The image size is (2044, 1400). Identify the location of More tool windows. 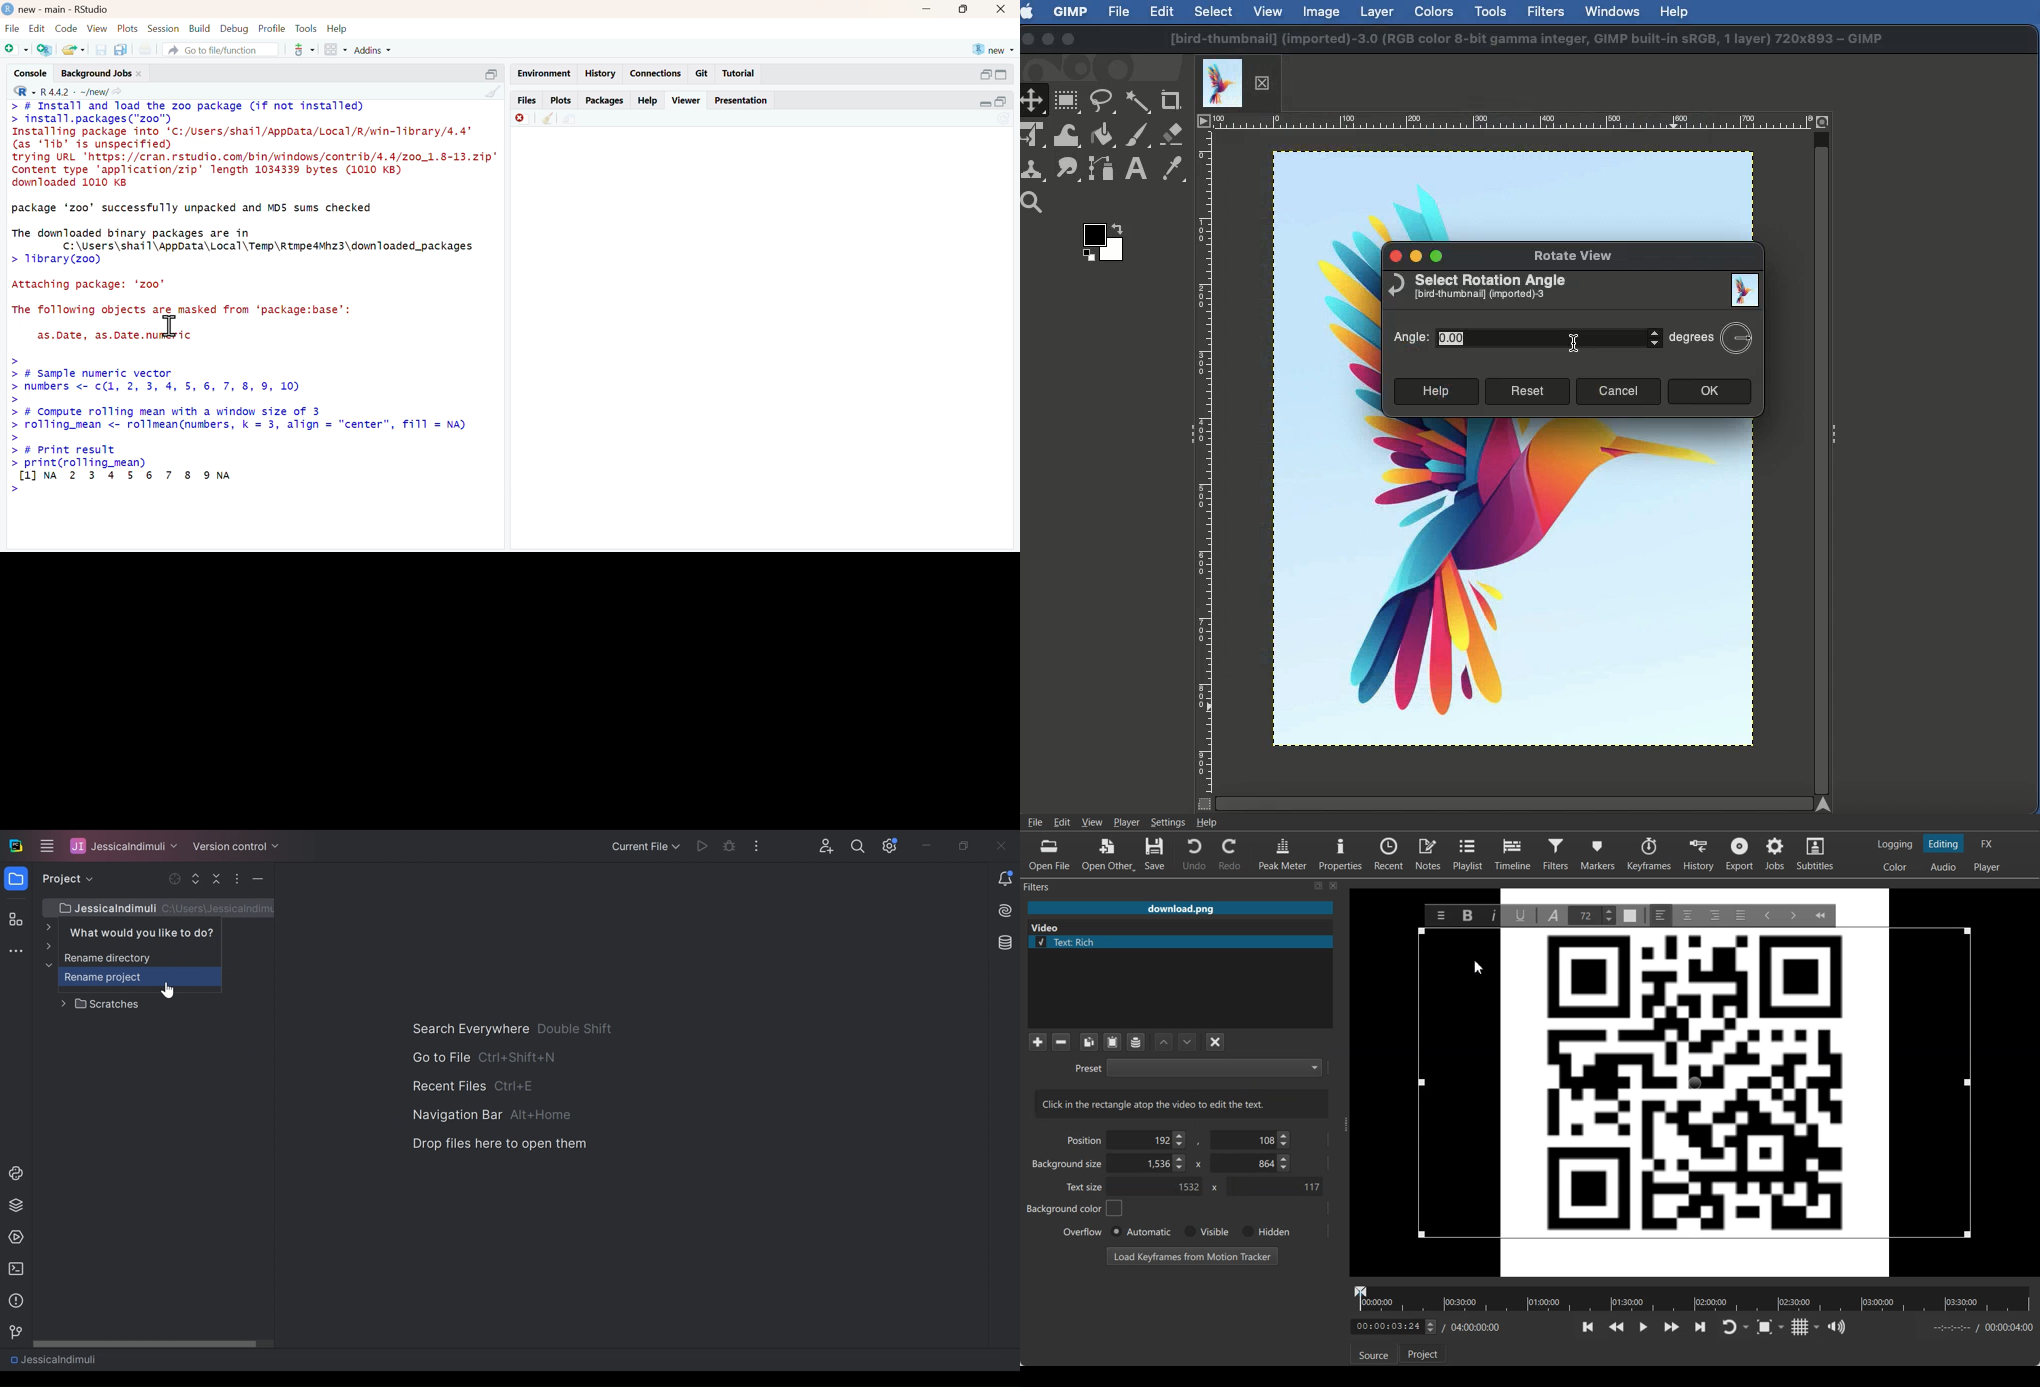
(15, 952).